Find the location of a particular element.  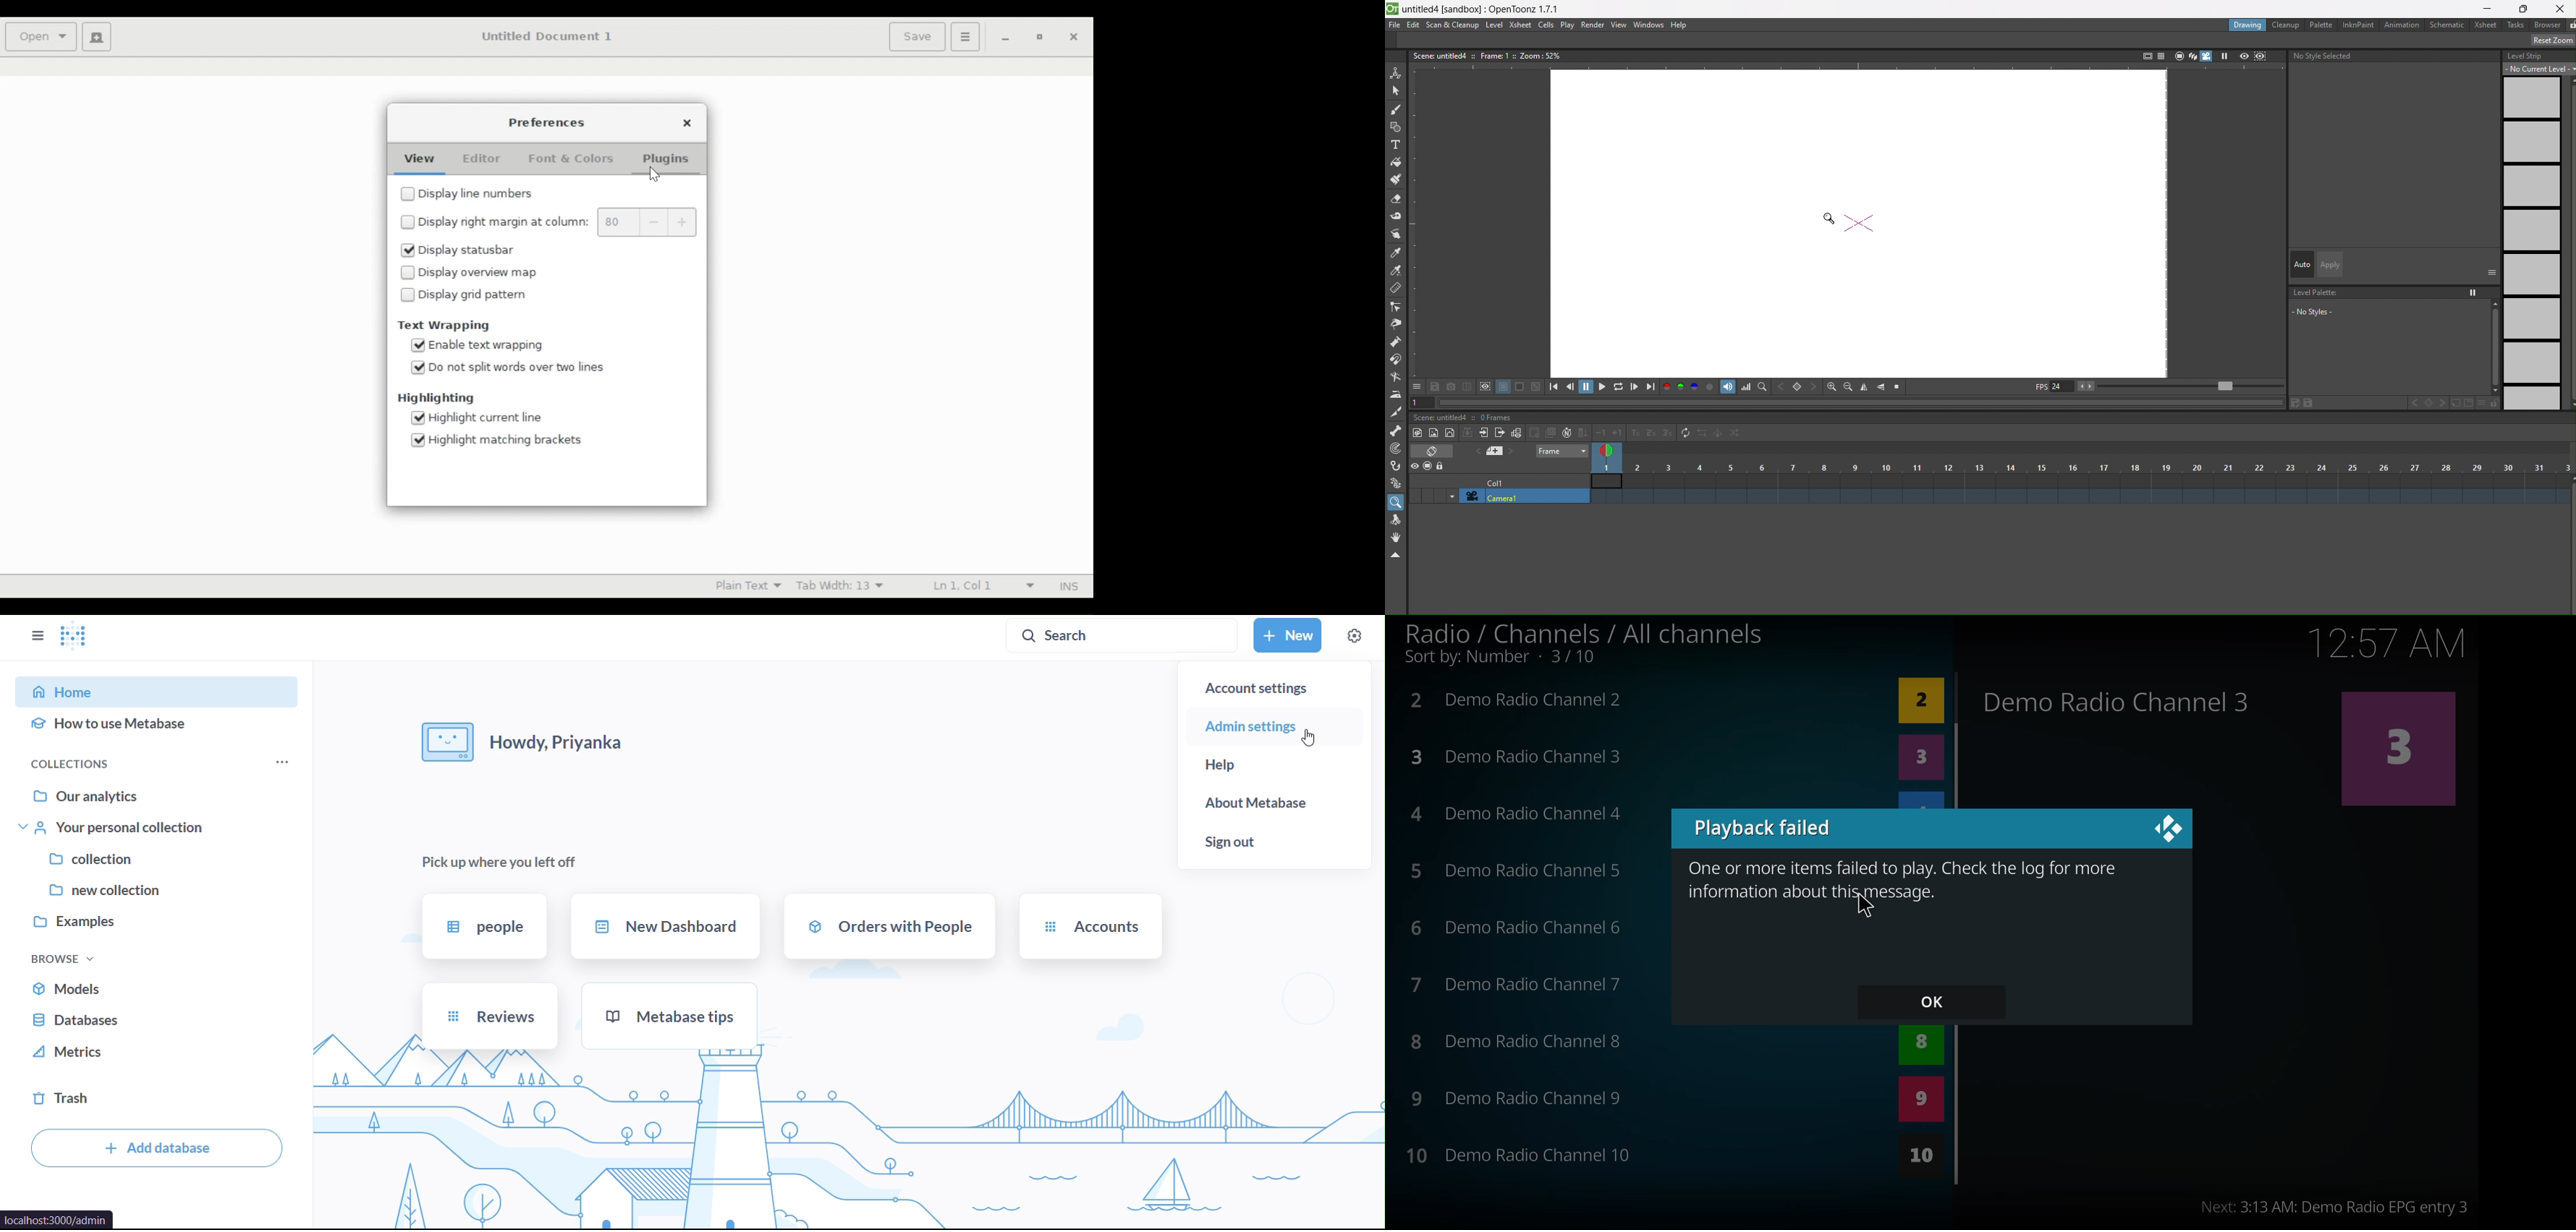

iron tool is located at coordinates (1396, 394).